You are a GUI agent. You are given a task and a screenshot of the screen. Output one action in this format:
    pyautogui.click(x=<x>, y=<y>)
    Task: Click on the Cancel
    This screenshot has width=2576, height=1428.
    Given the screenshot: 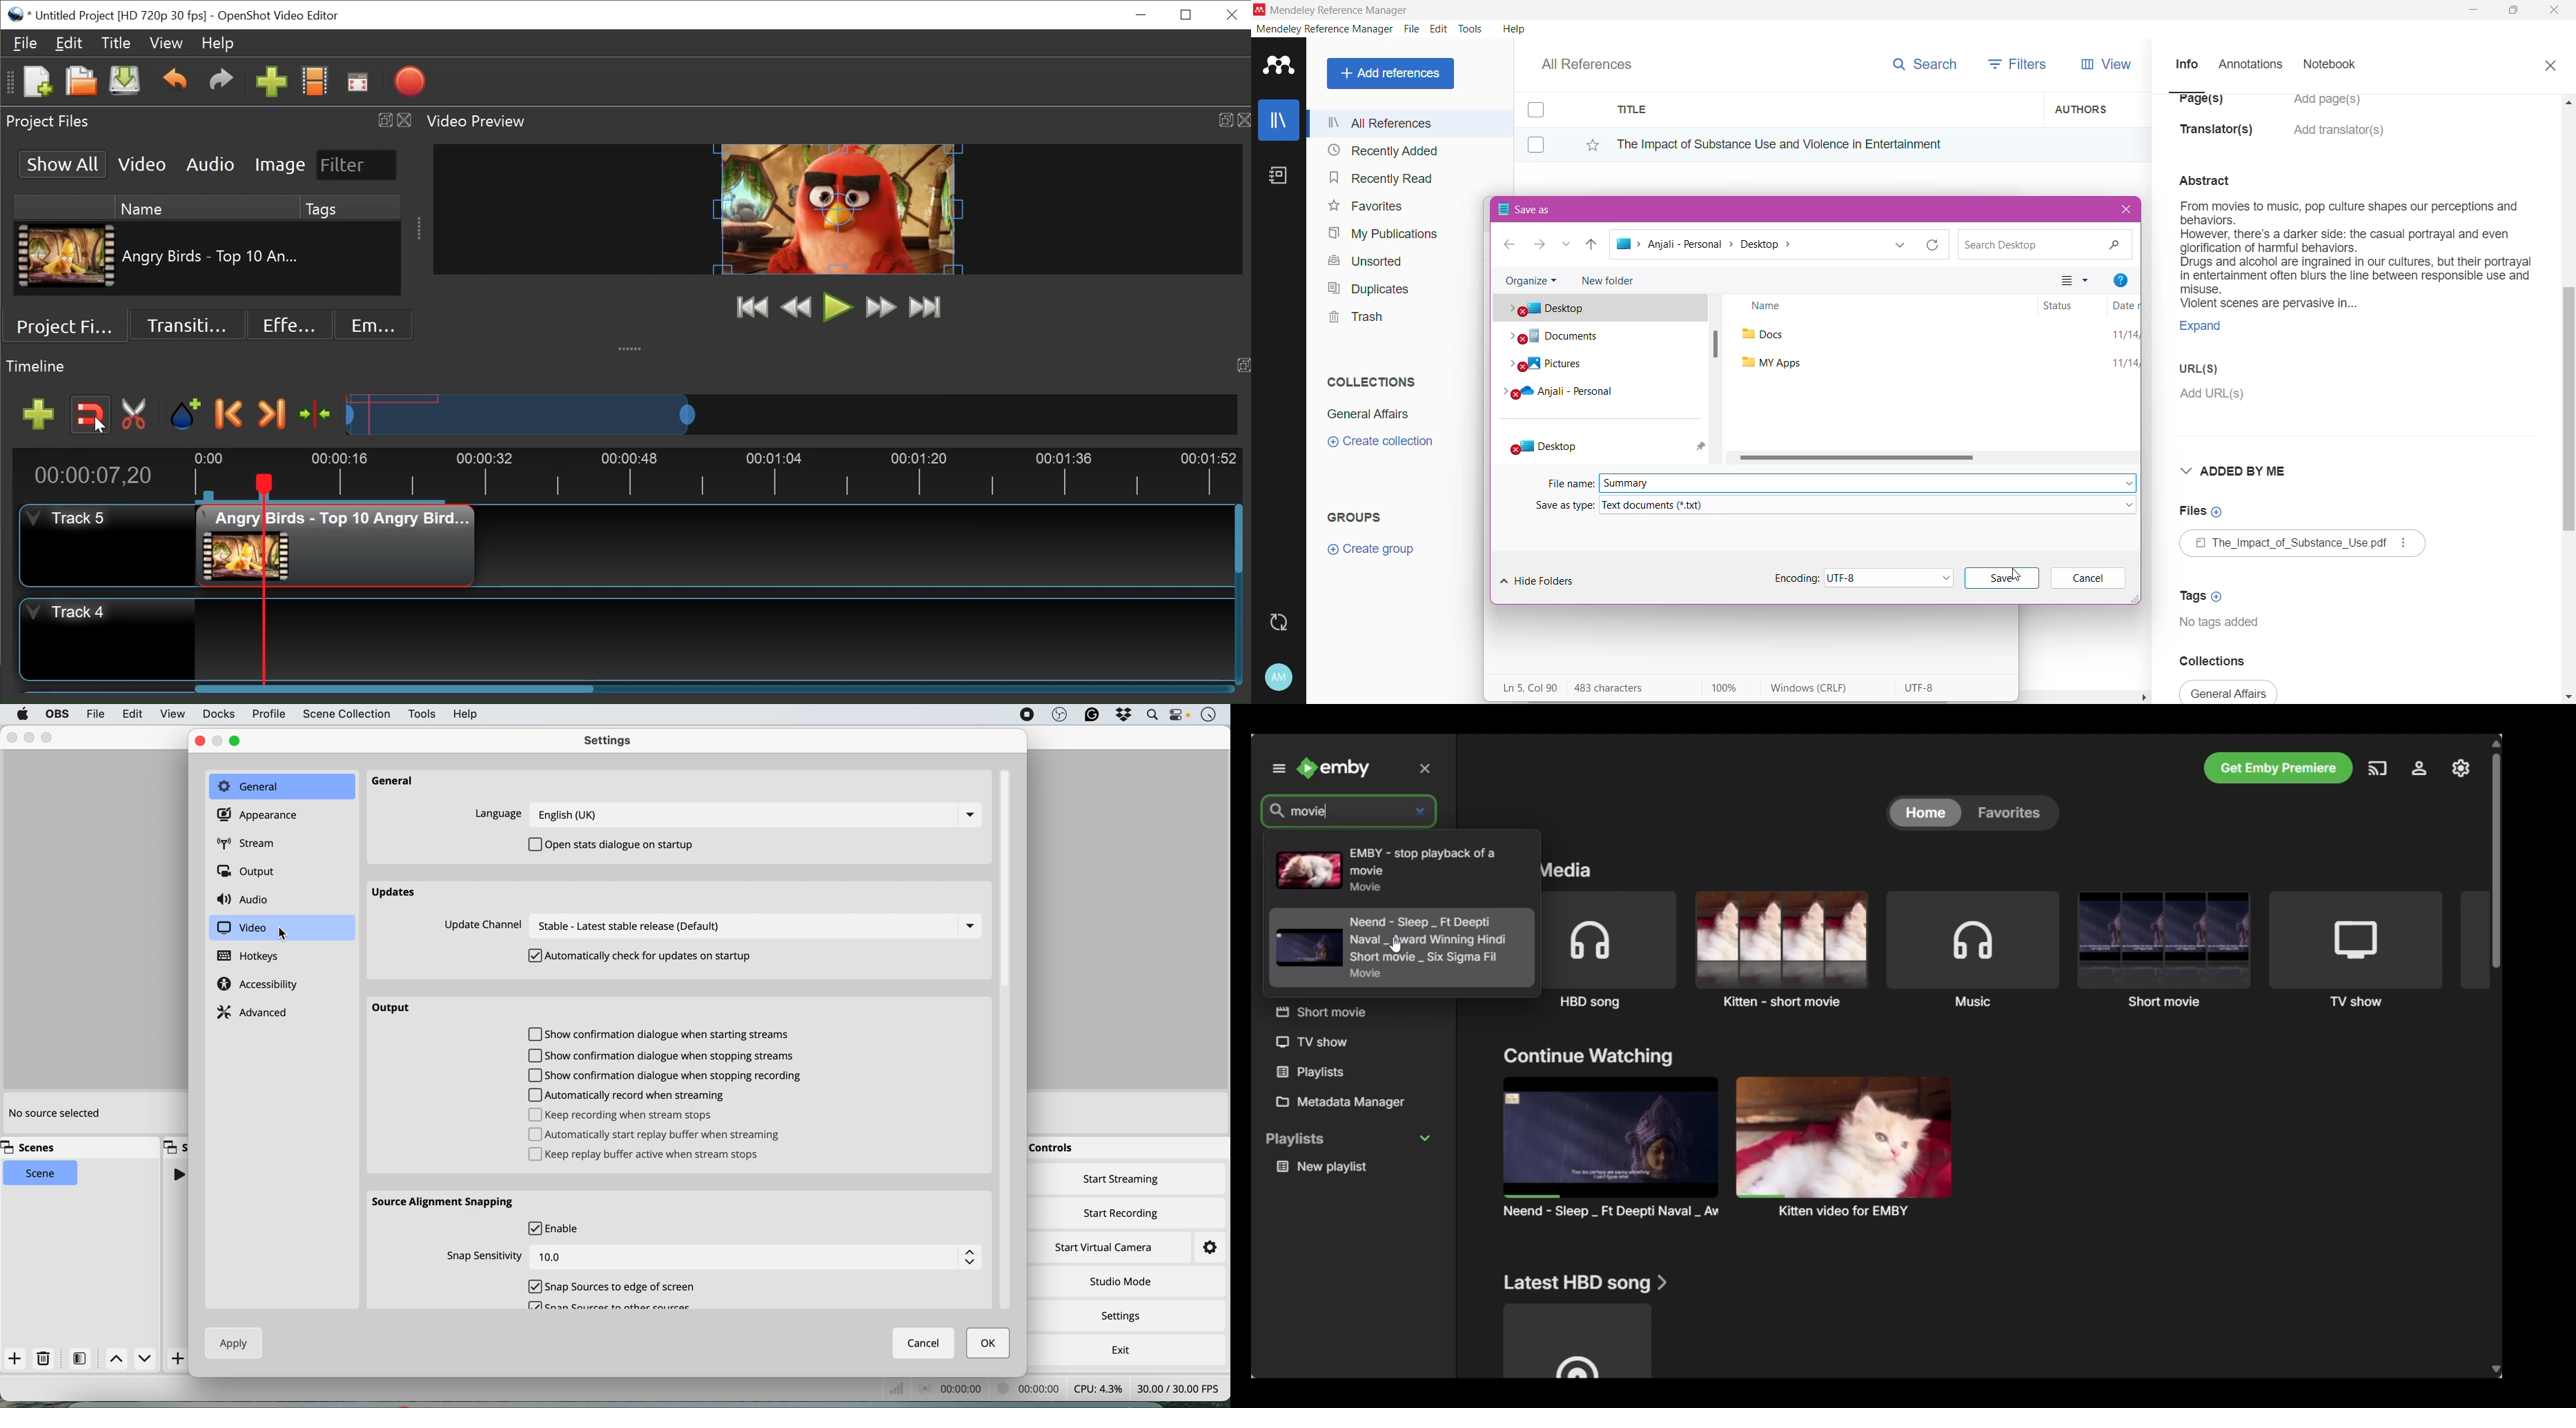 What is the action you would take?
    pyautogui.click(x=2090, y=579)
    